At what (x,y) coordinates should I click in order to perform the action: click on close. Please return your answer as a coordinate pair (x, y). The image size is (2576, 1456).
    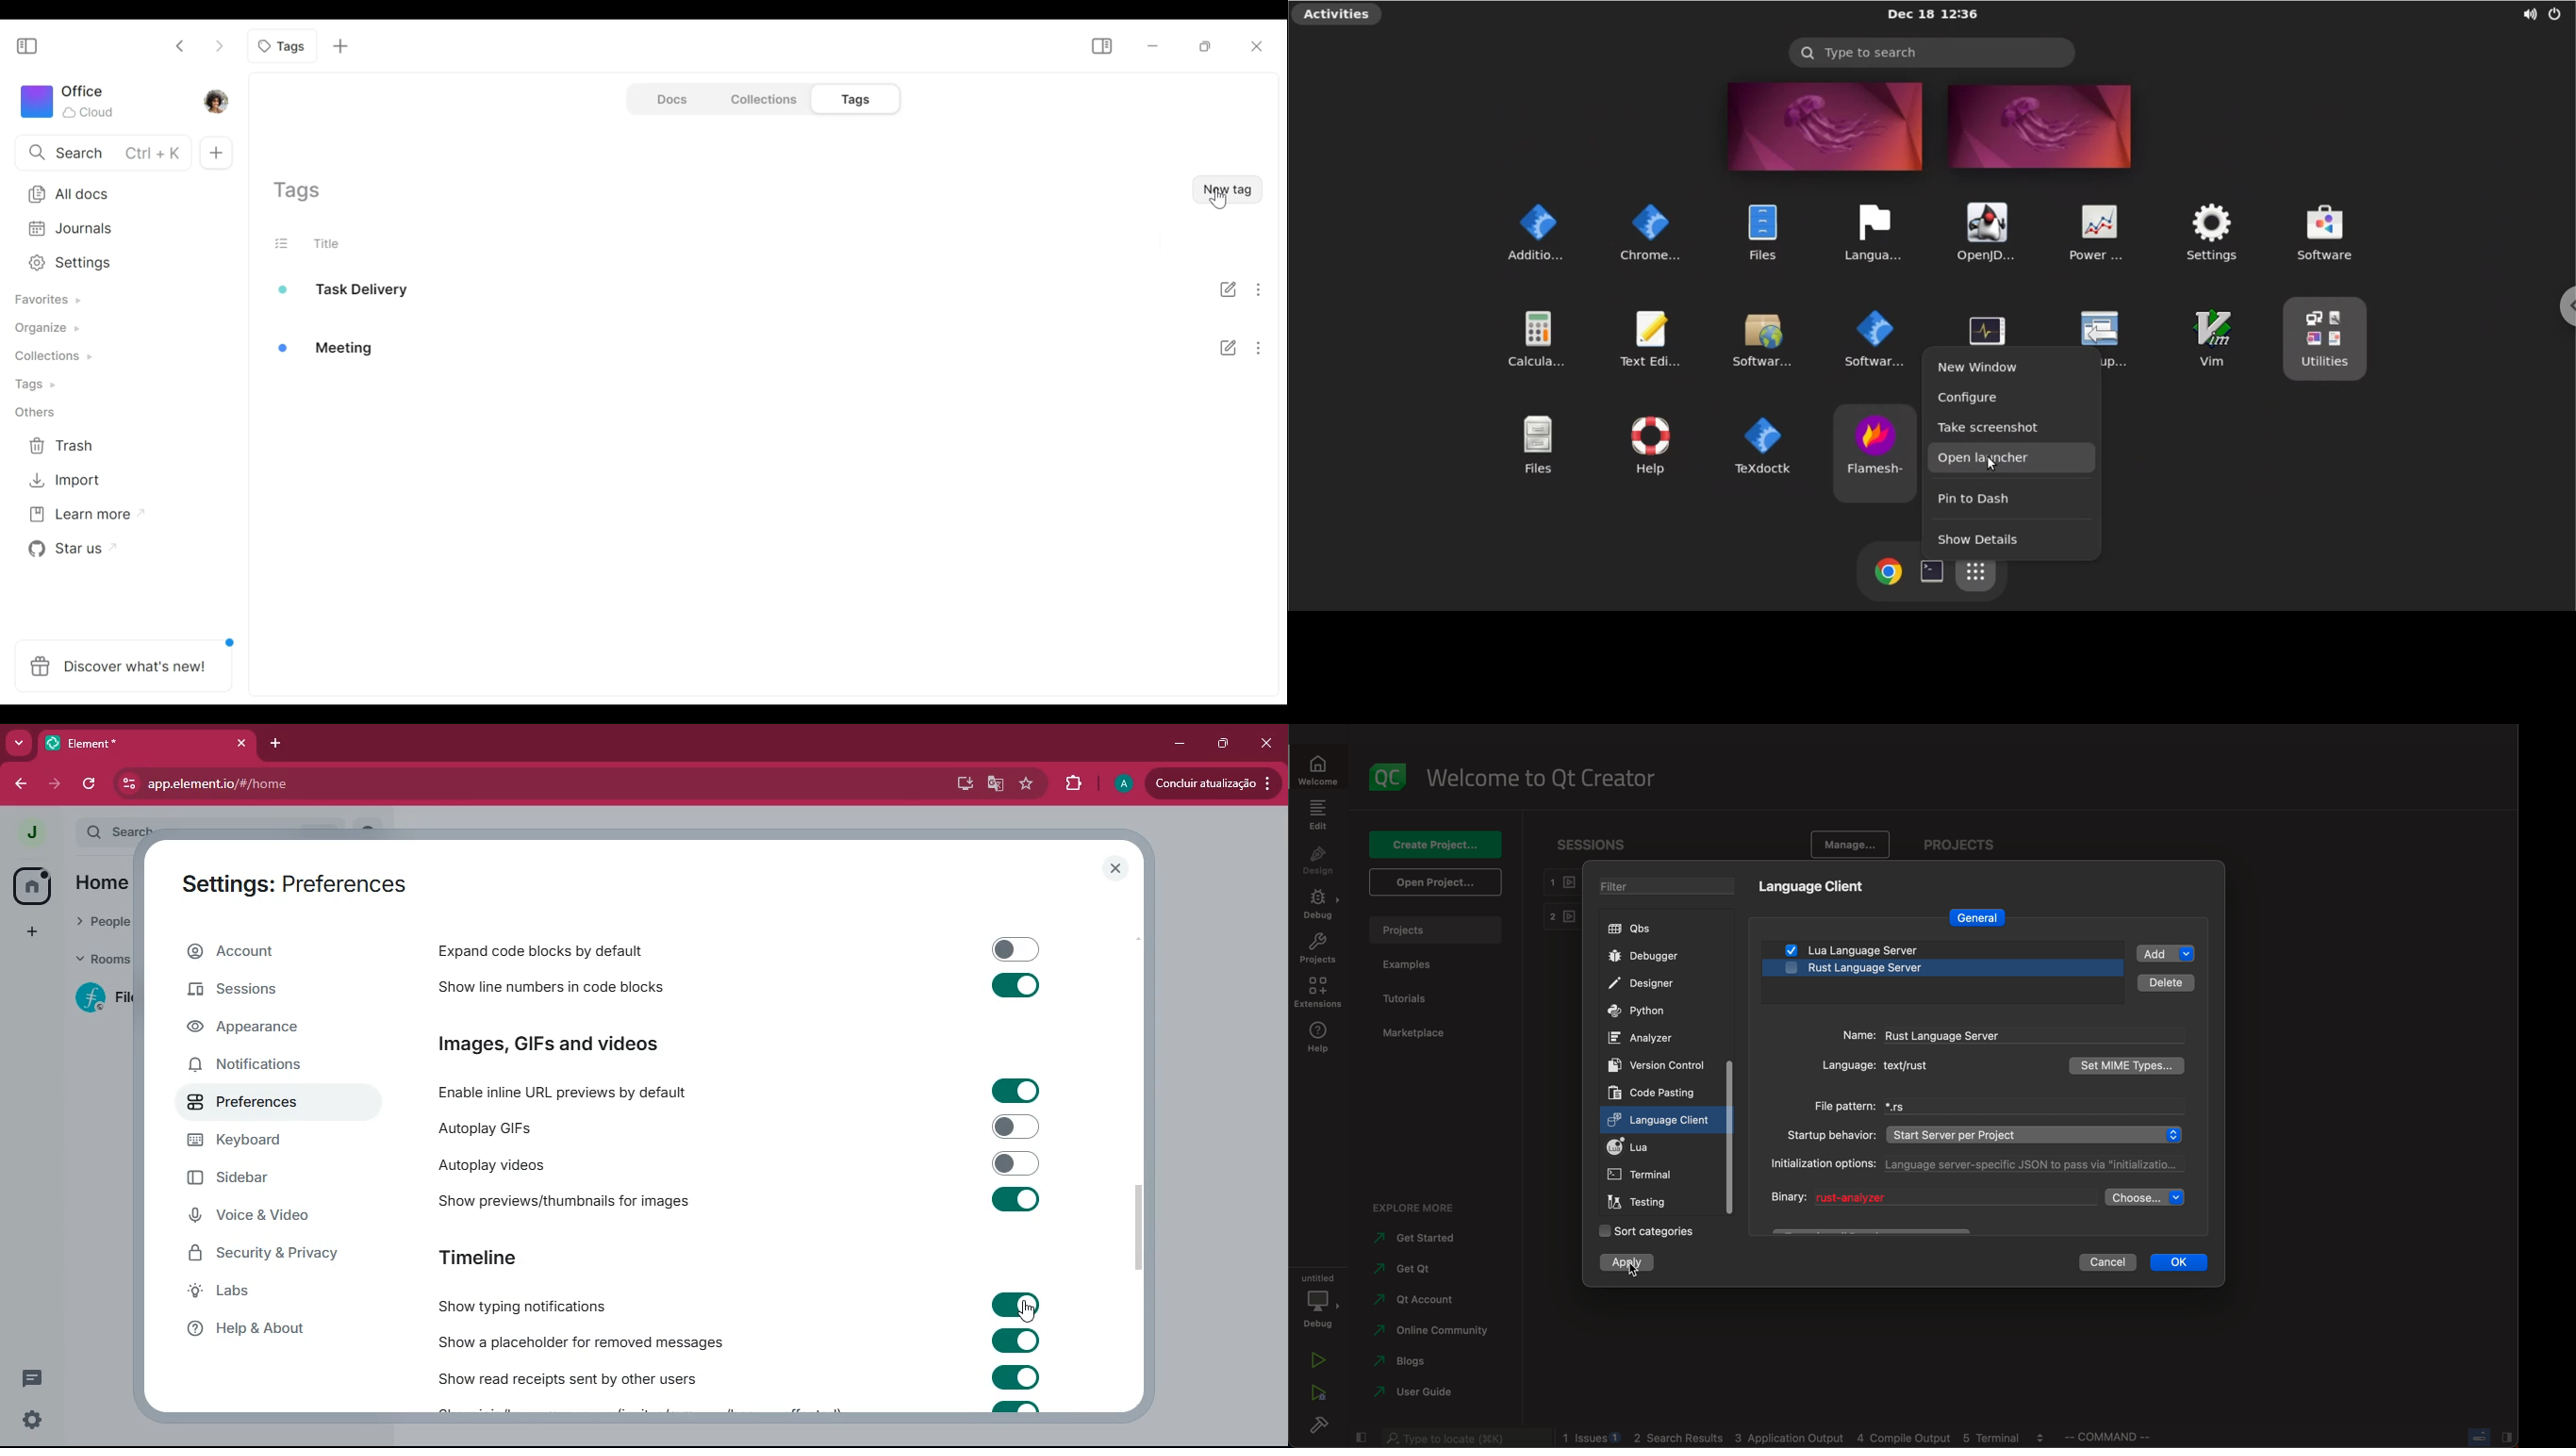
    Looking at the image, I should click on (1269, 742).